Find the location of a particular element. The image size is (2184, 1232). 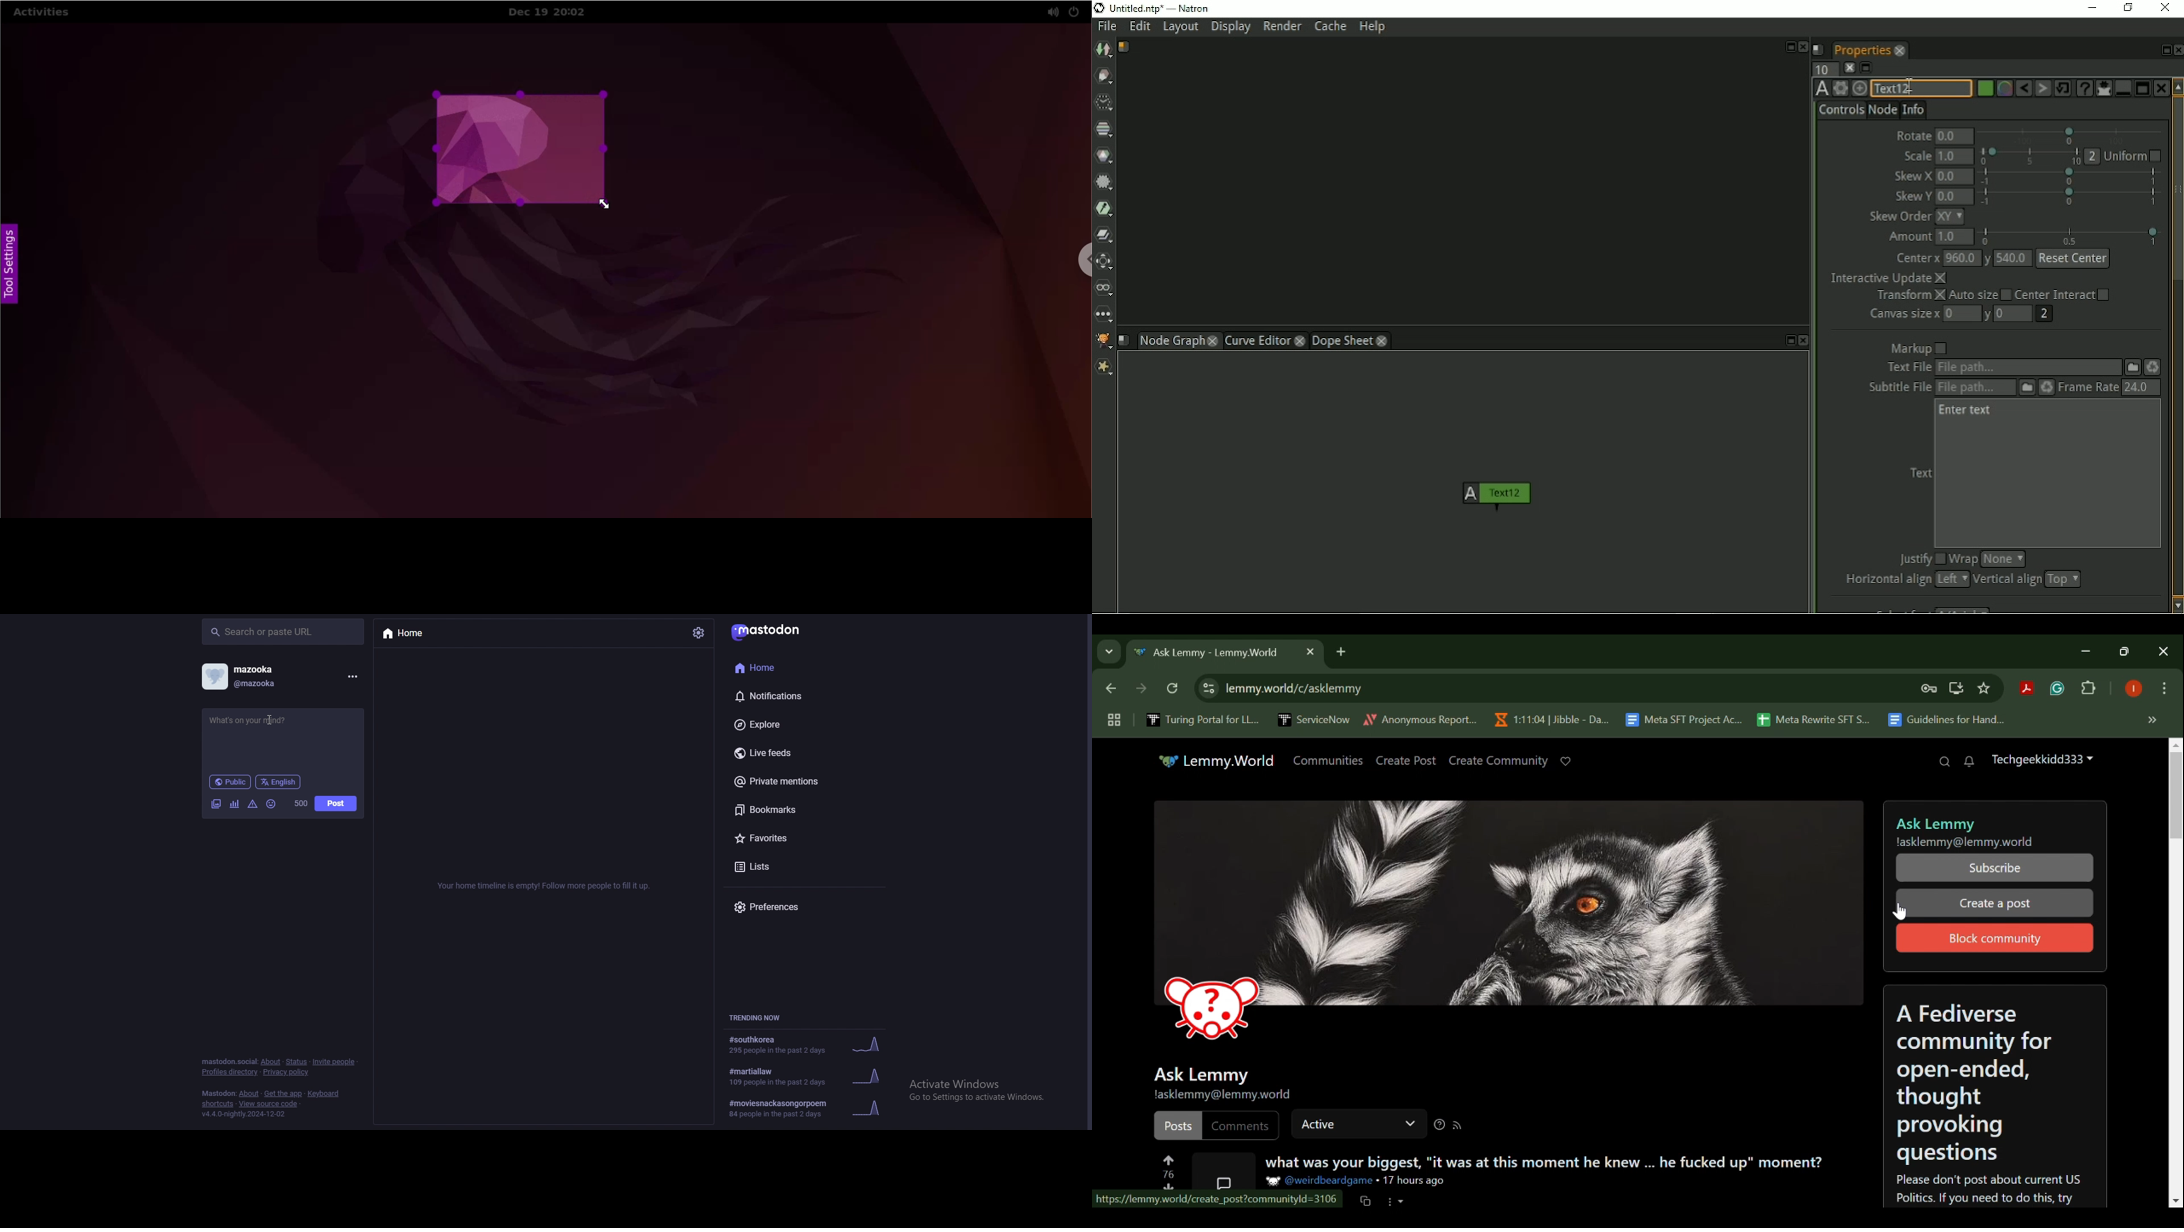

search bar is located at coordinates (283, 632).